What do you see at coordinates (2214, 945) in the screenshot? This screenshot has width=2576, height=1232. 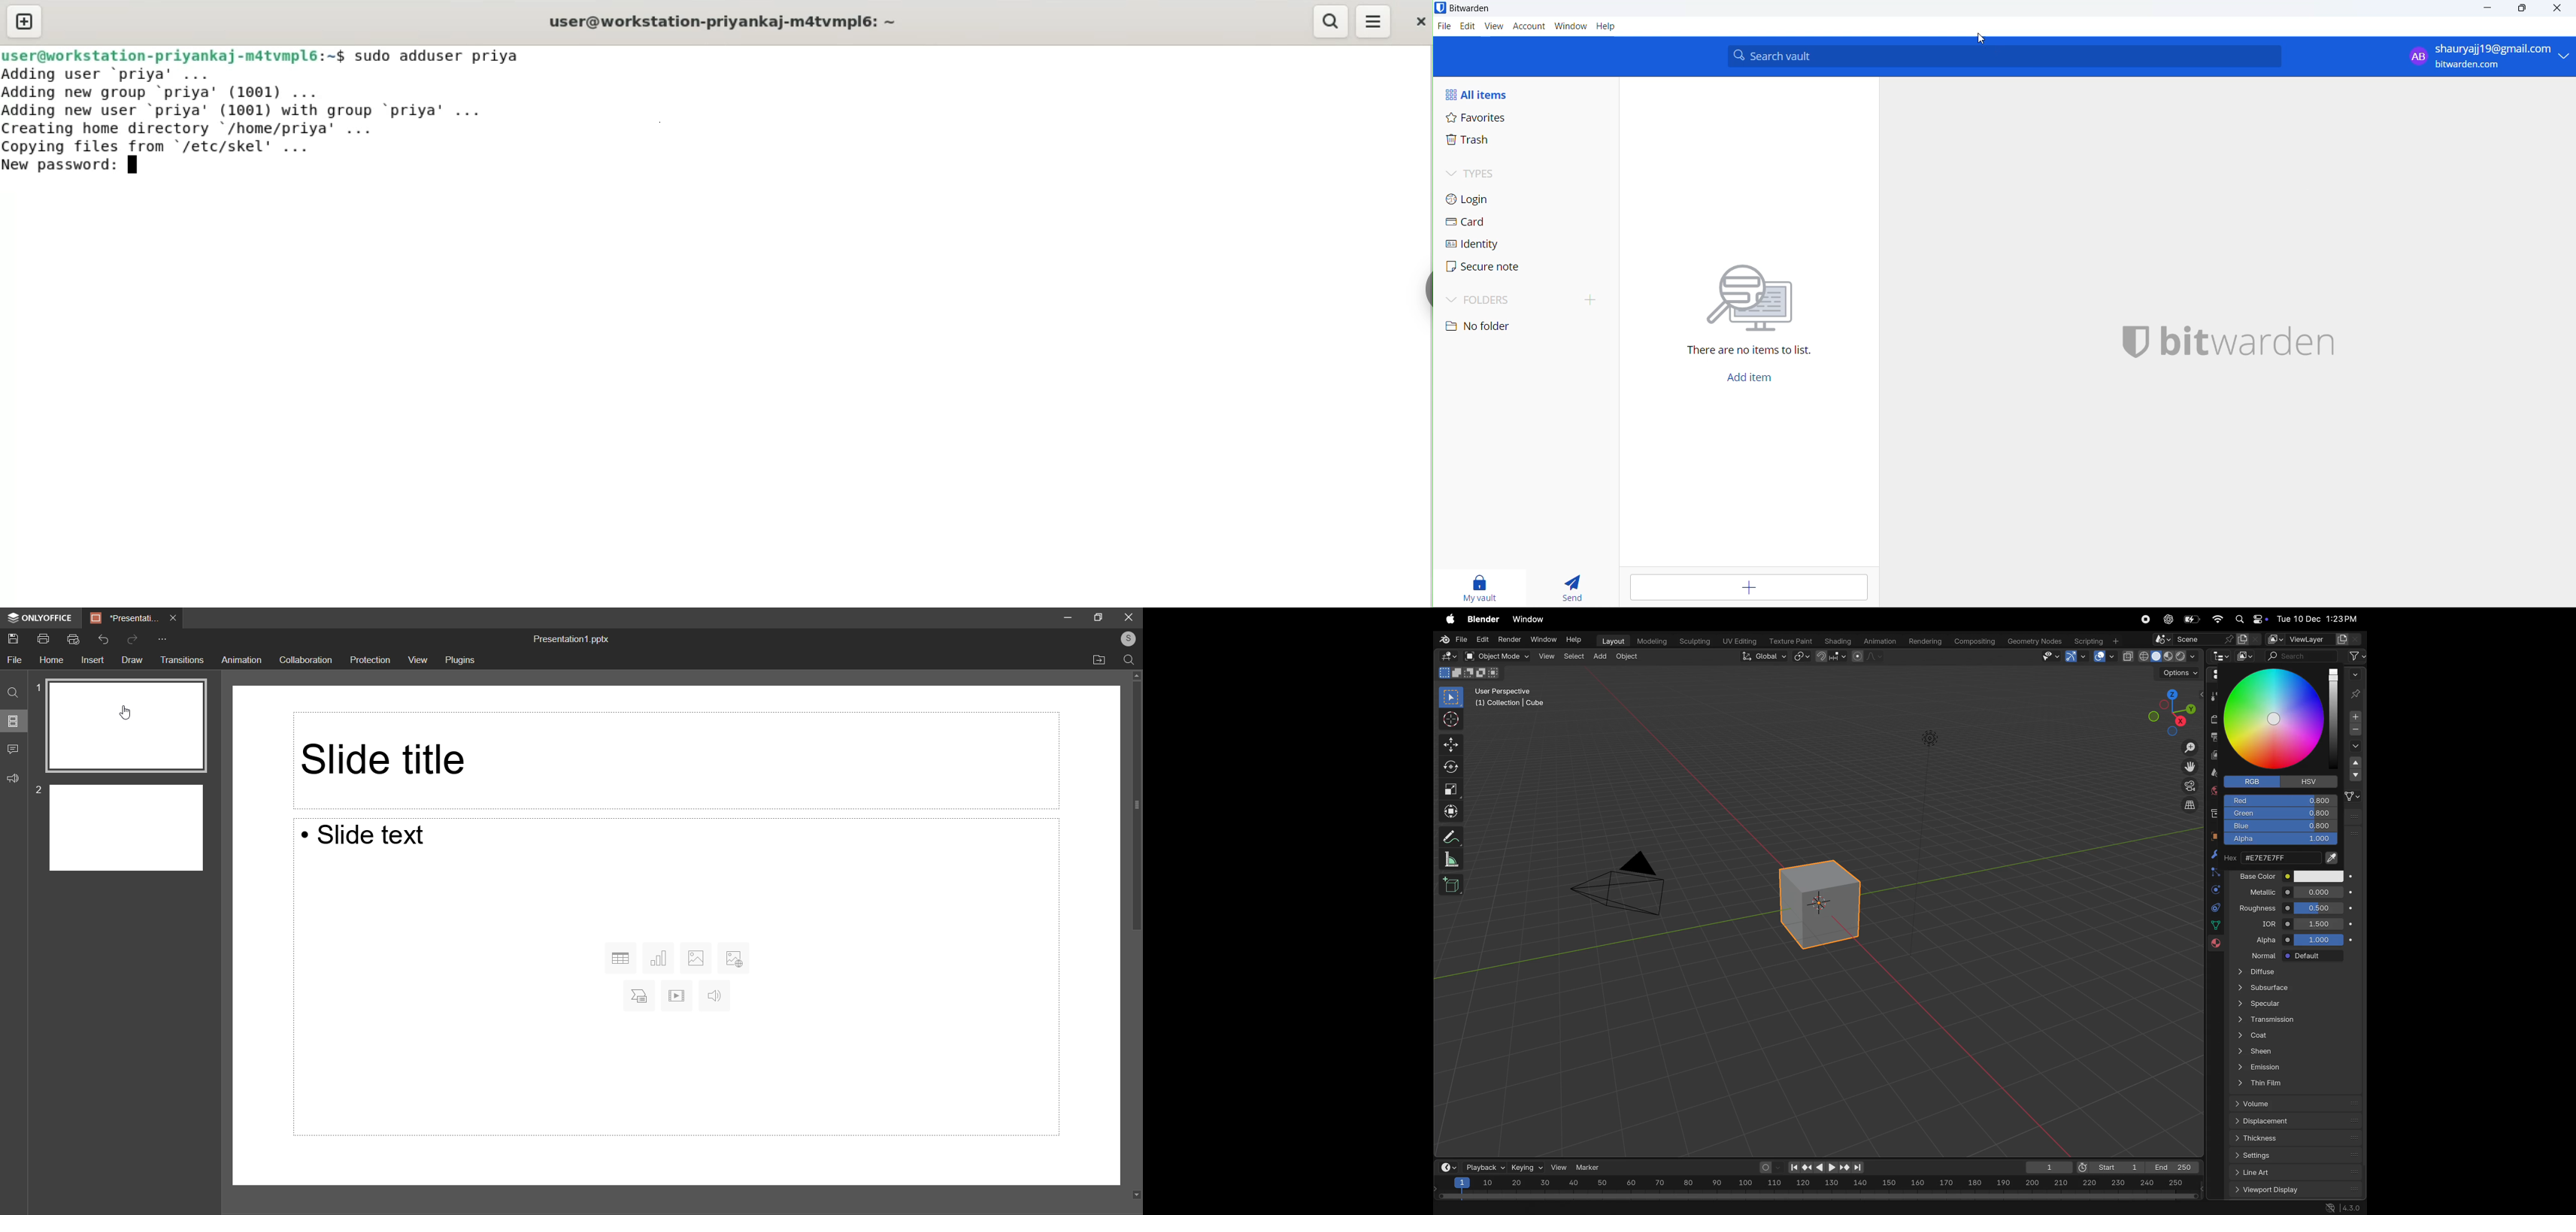 I see `material` at bounding box center [2214, 945].